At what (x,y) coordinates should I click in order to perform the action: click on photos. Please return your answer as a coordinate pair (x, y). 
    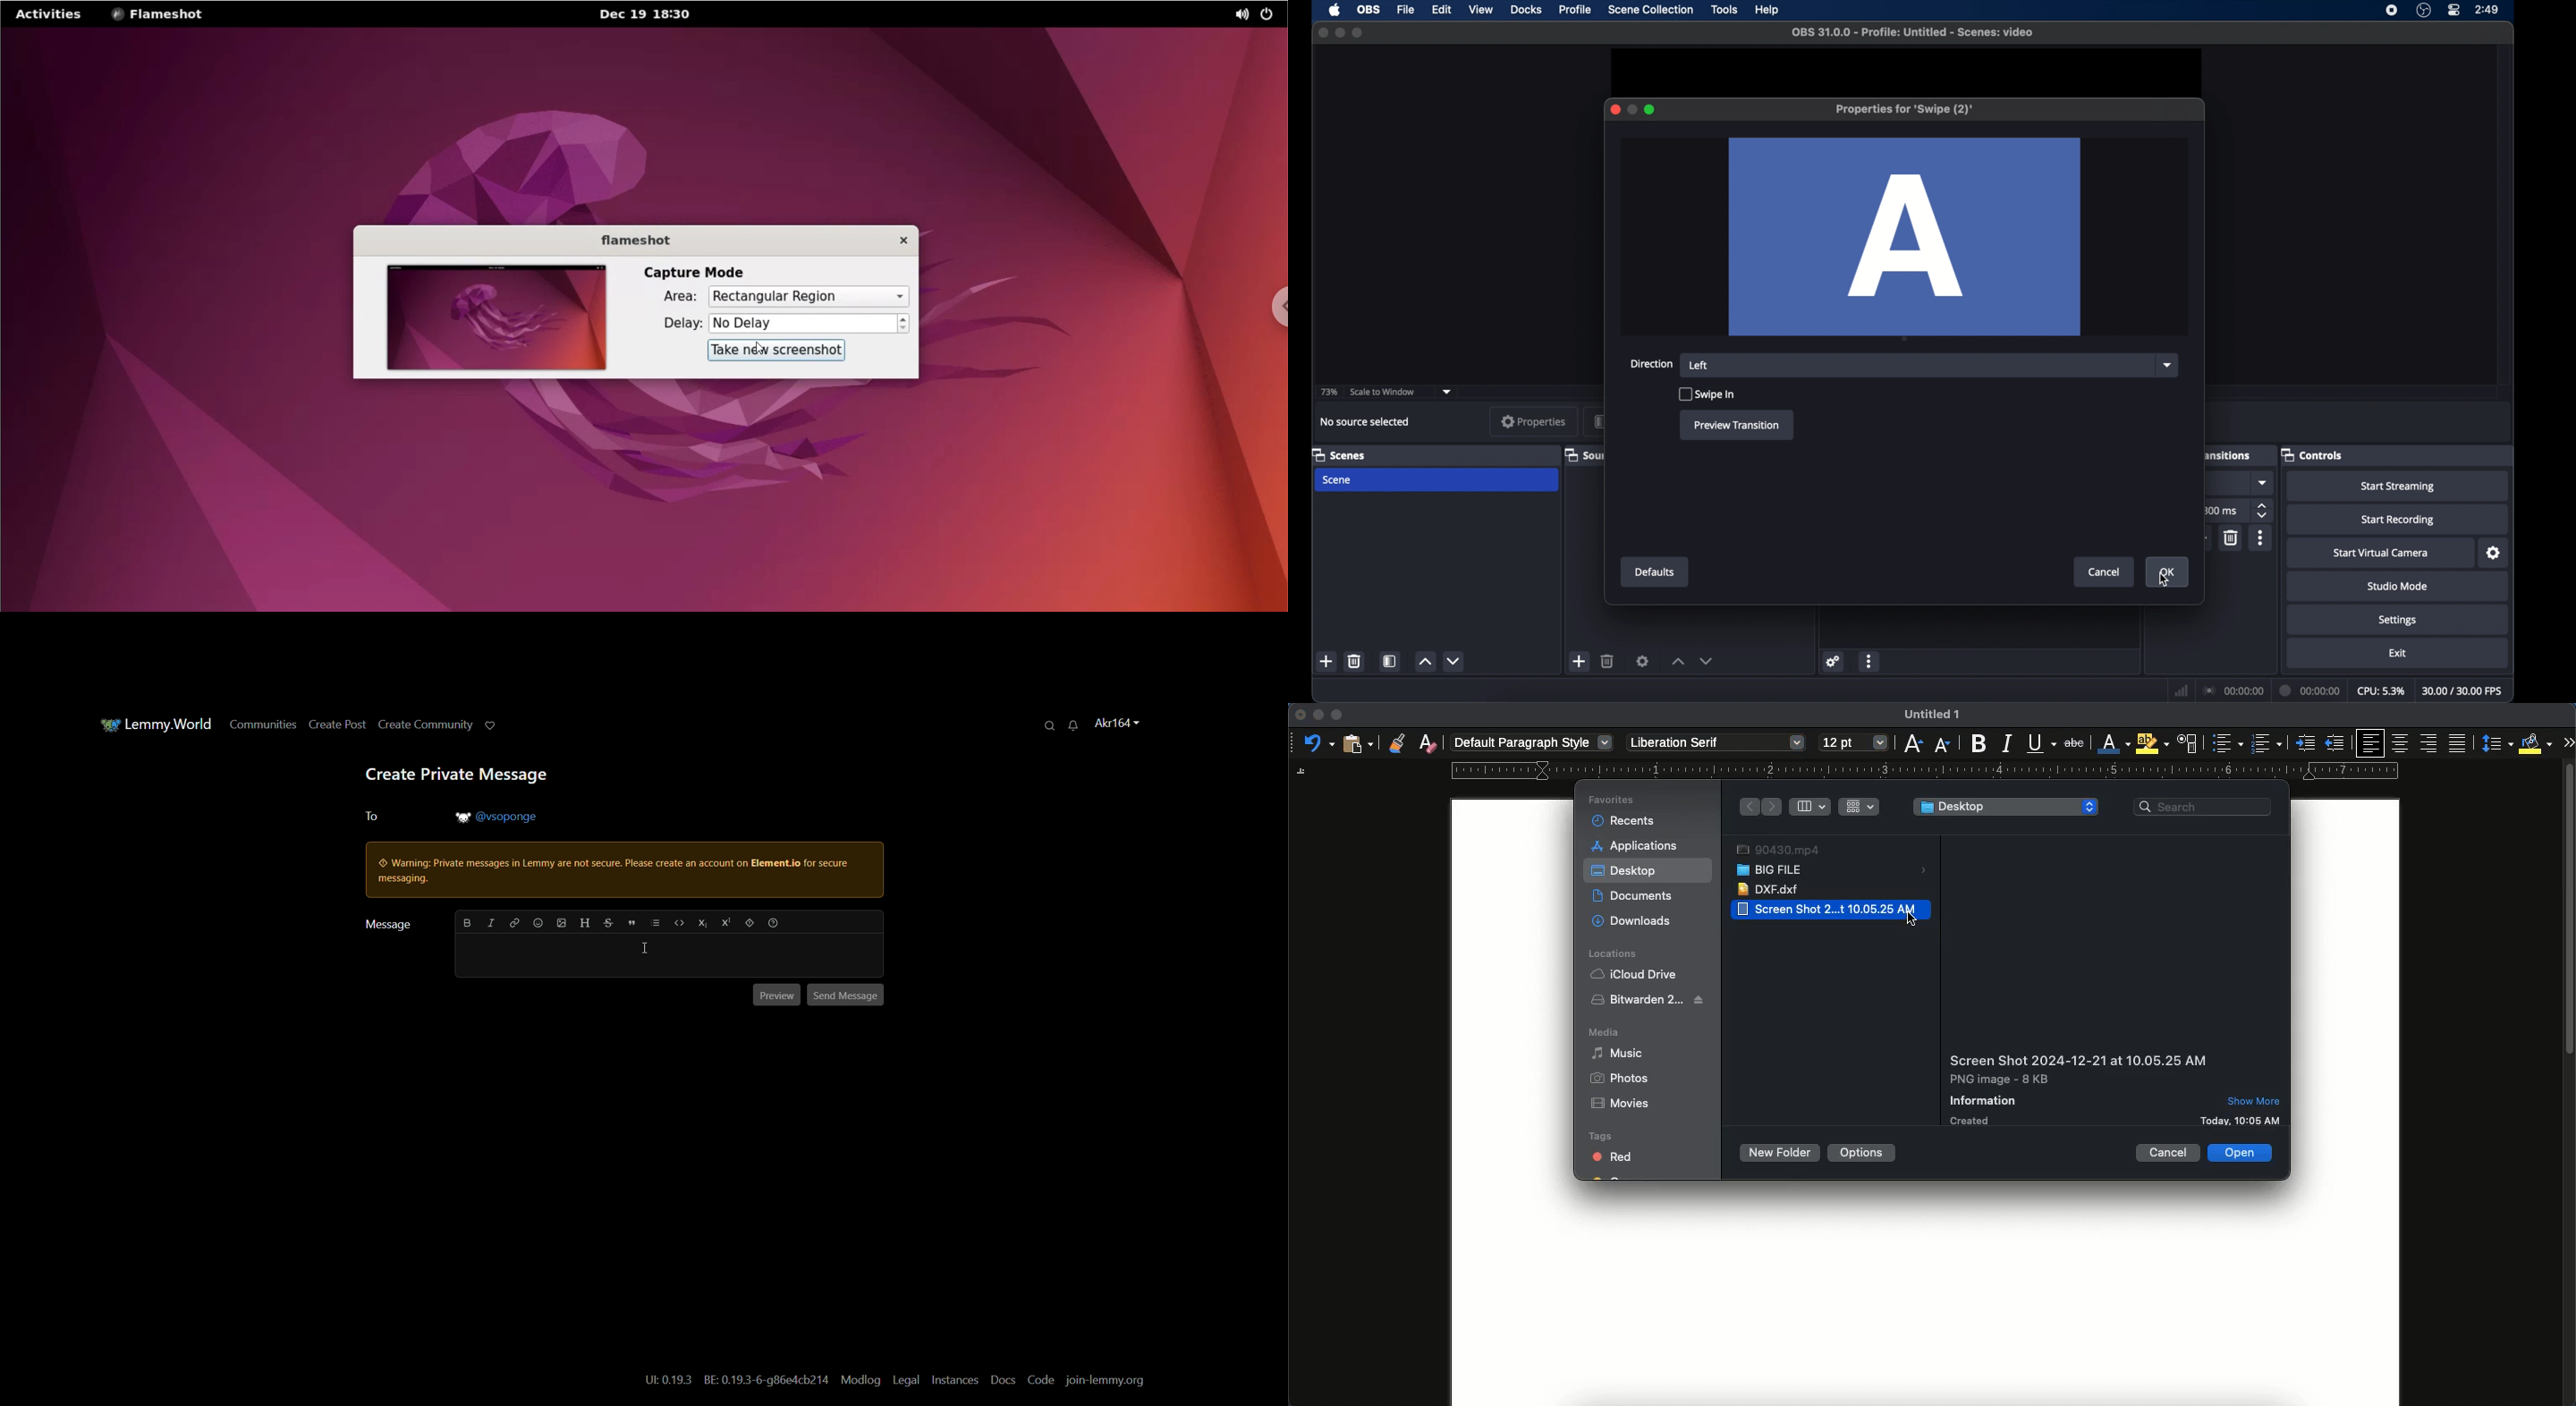
    Looking at the image, I should click on (1619, 1079).